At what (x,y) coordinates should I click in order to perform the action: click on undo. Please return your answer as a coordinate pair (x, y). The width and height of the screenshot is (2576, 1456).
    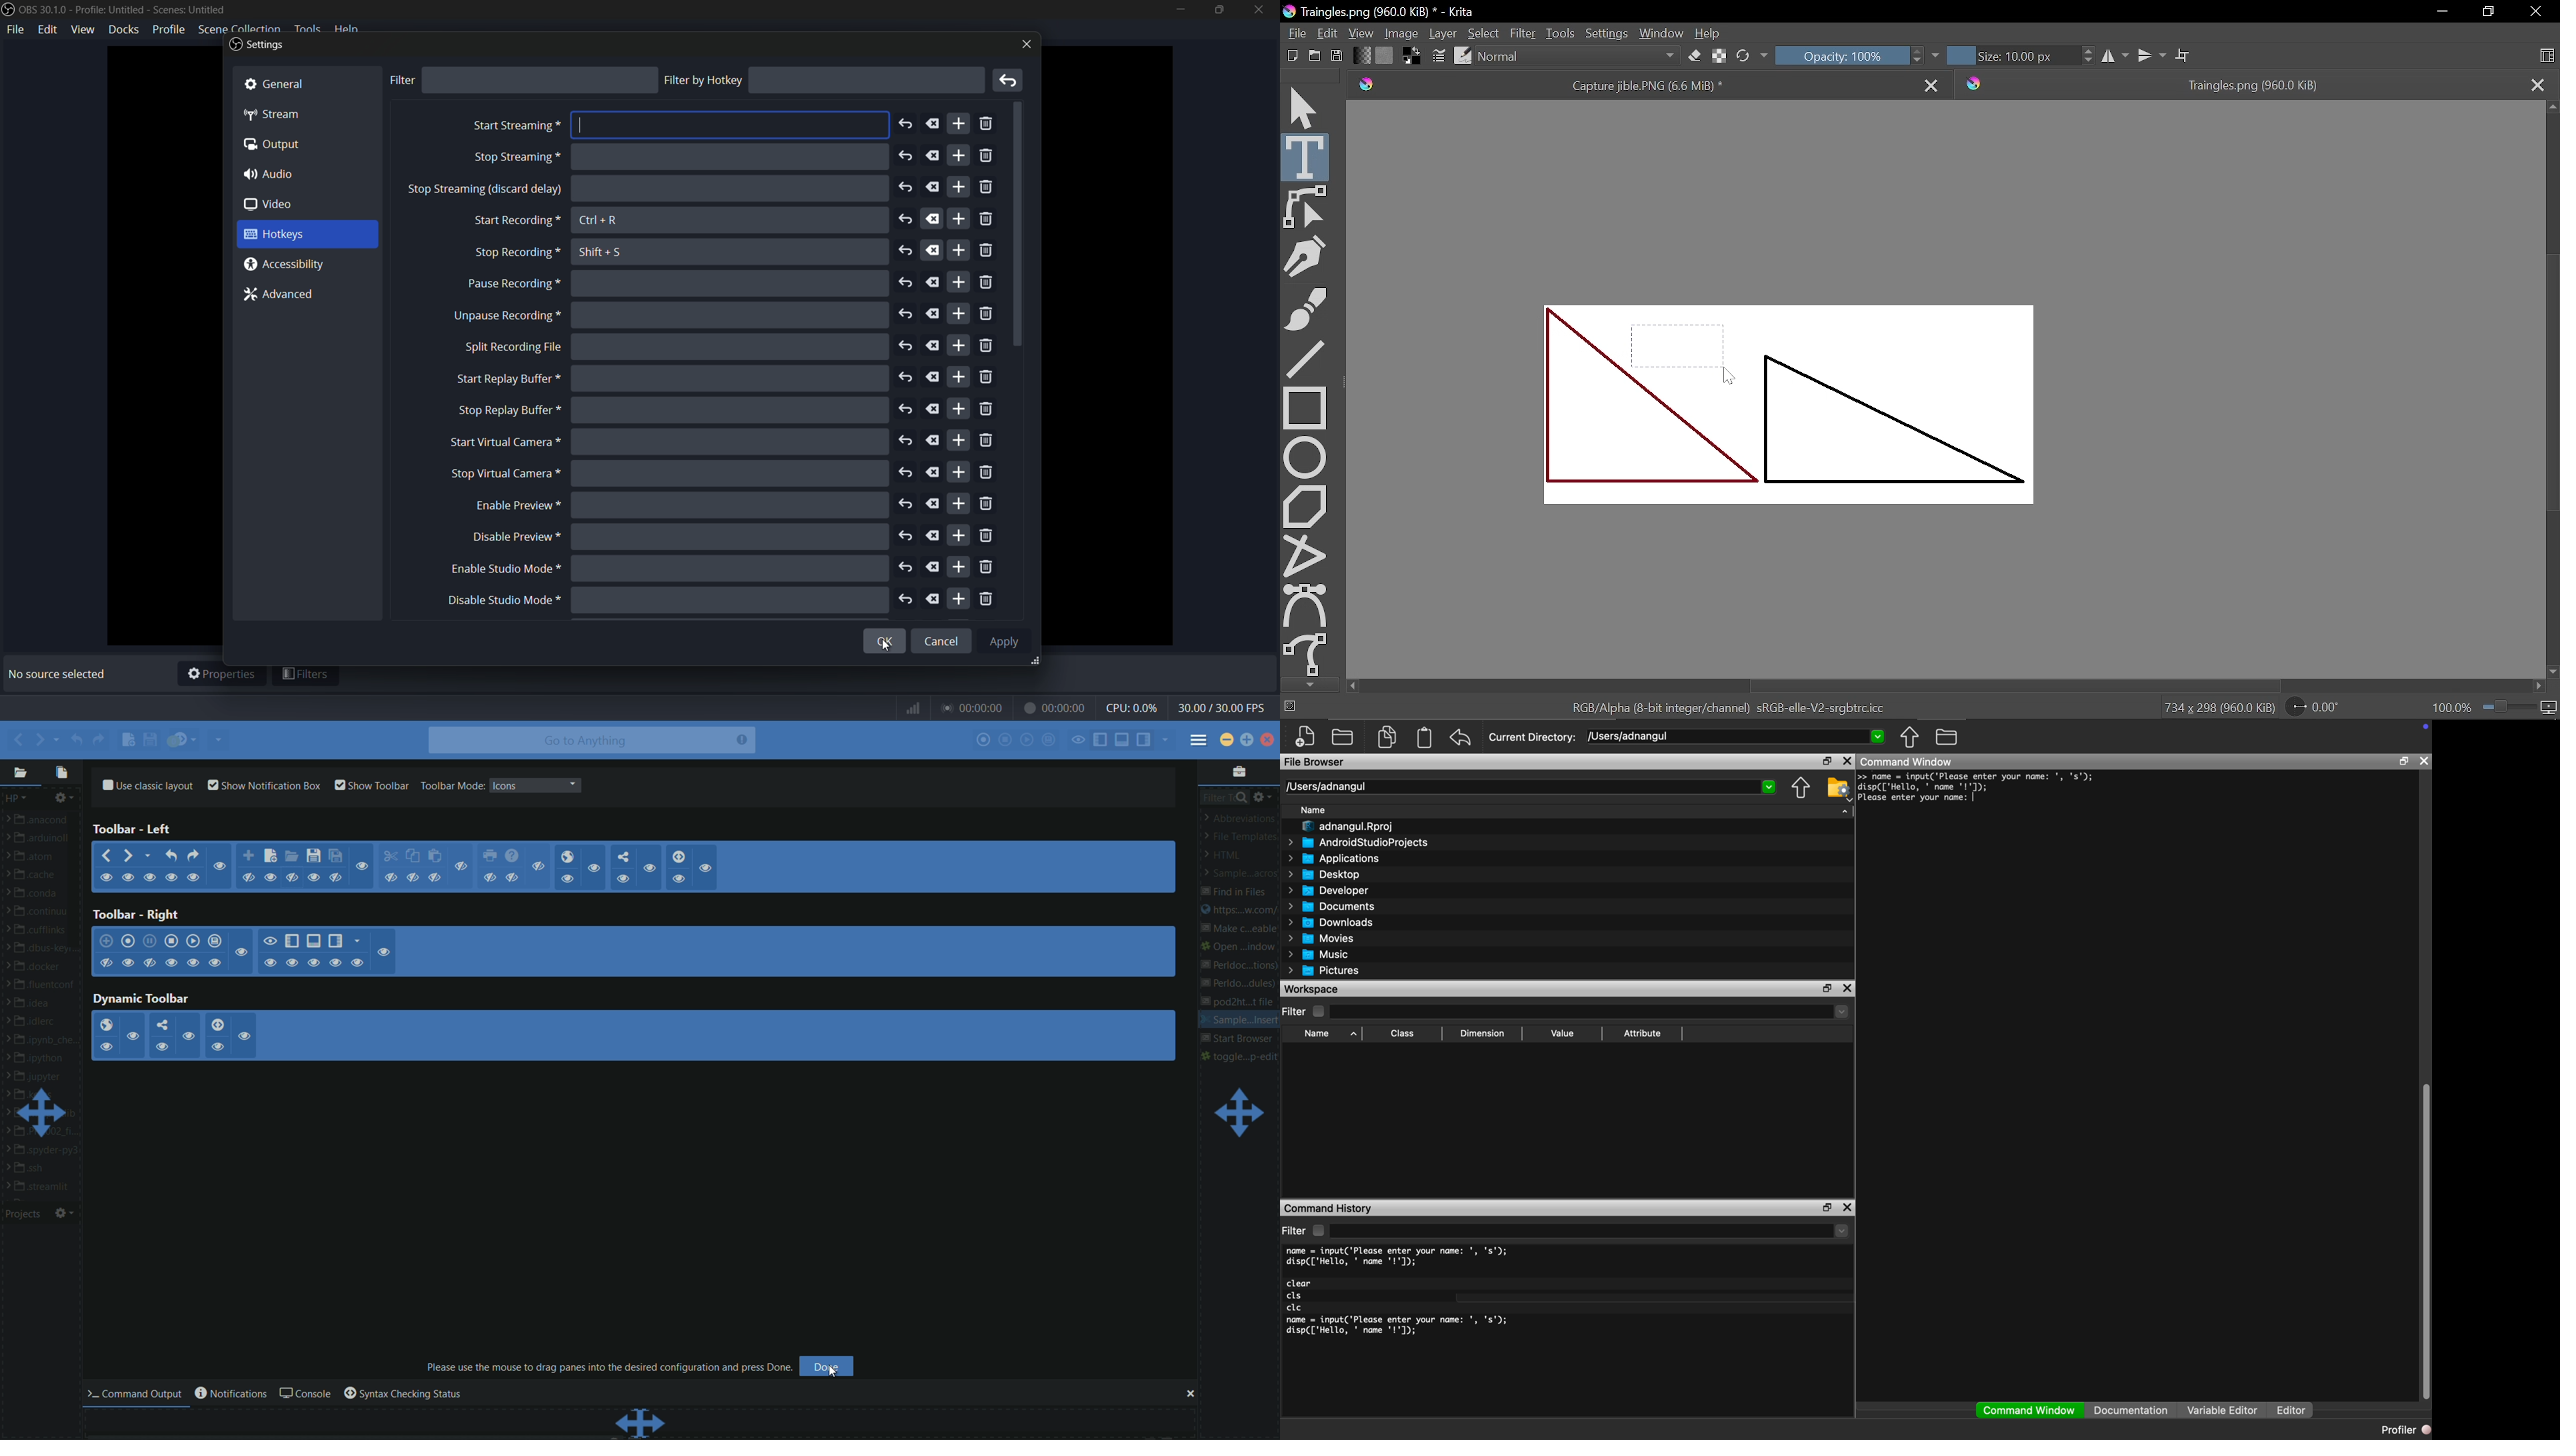
    Looking at the image, I should click on (906, 377).